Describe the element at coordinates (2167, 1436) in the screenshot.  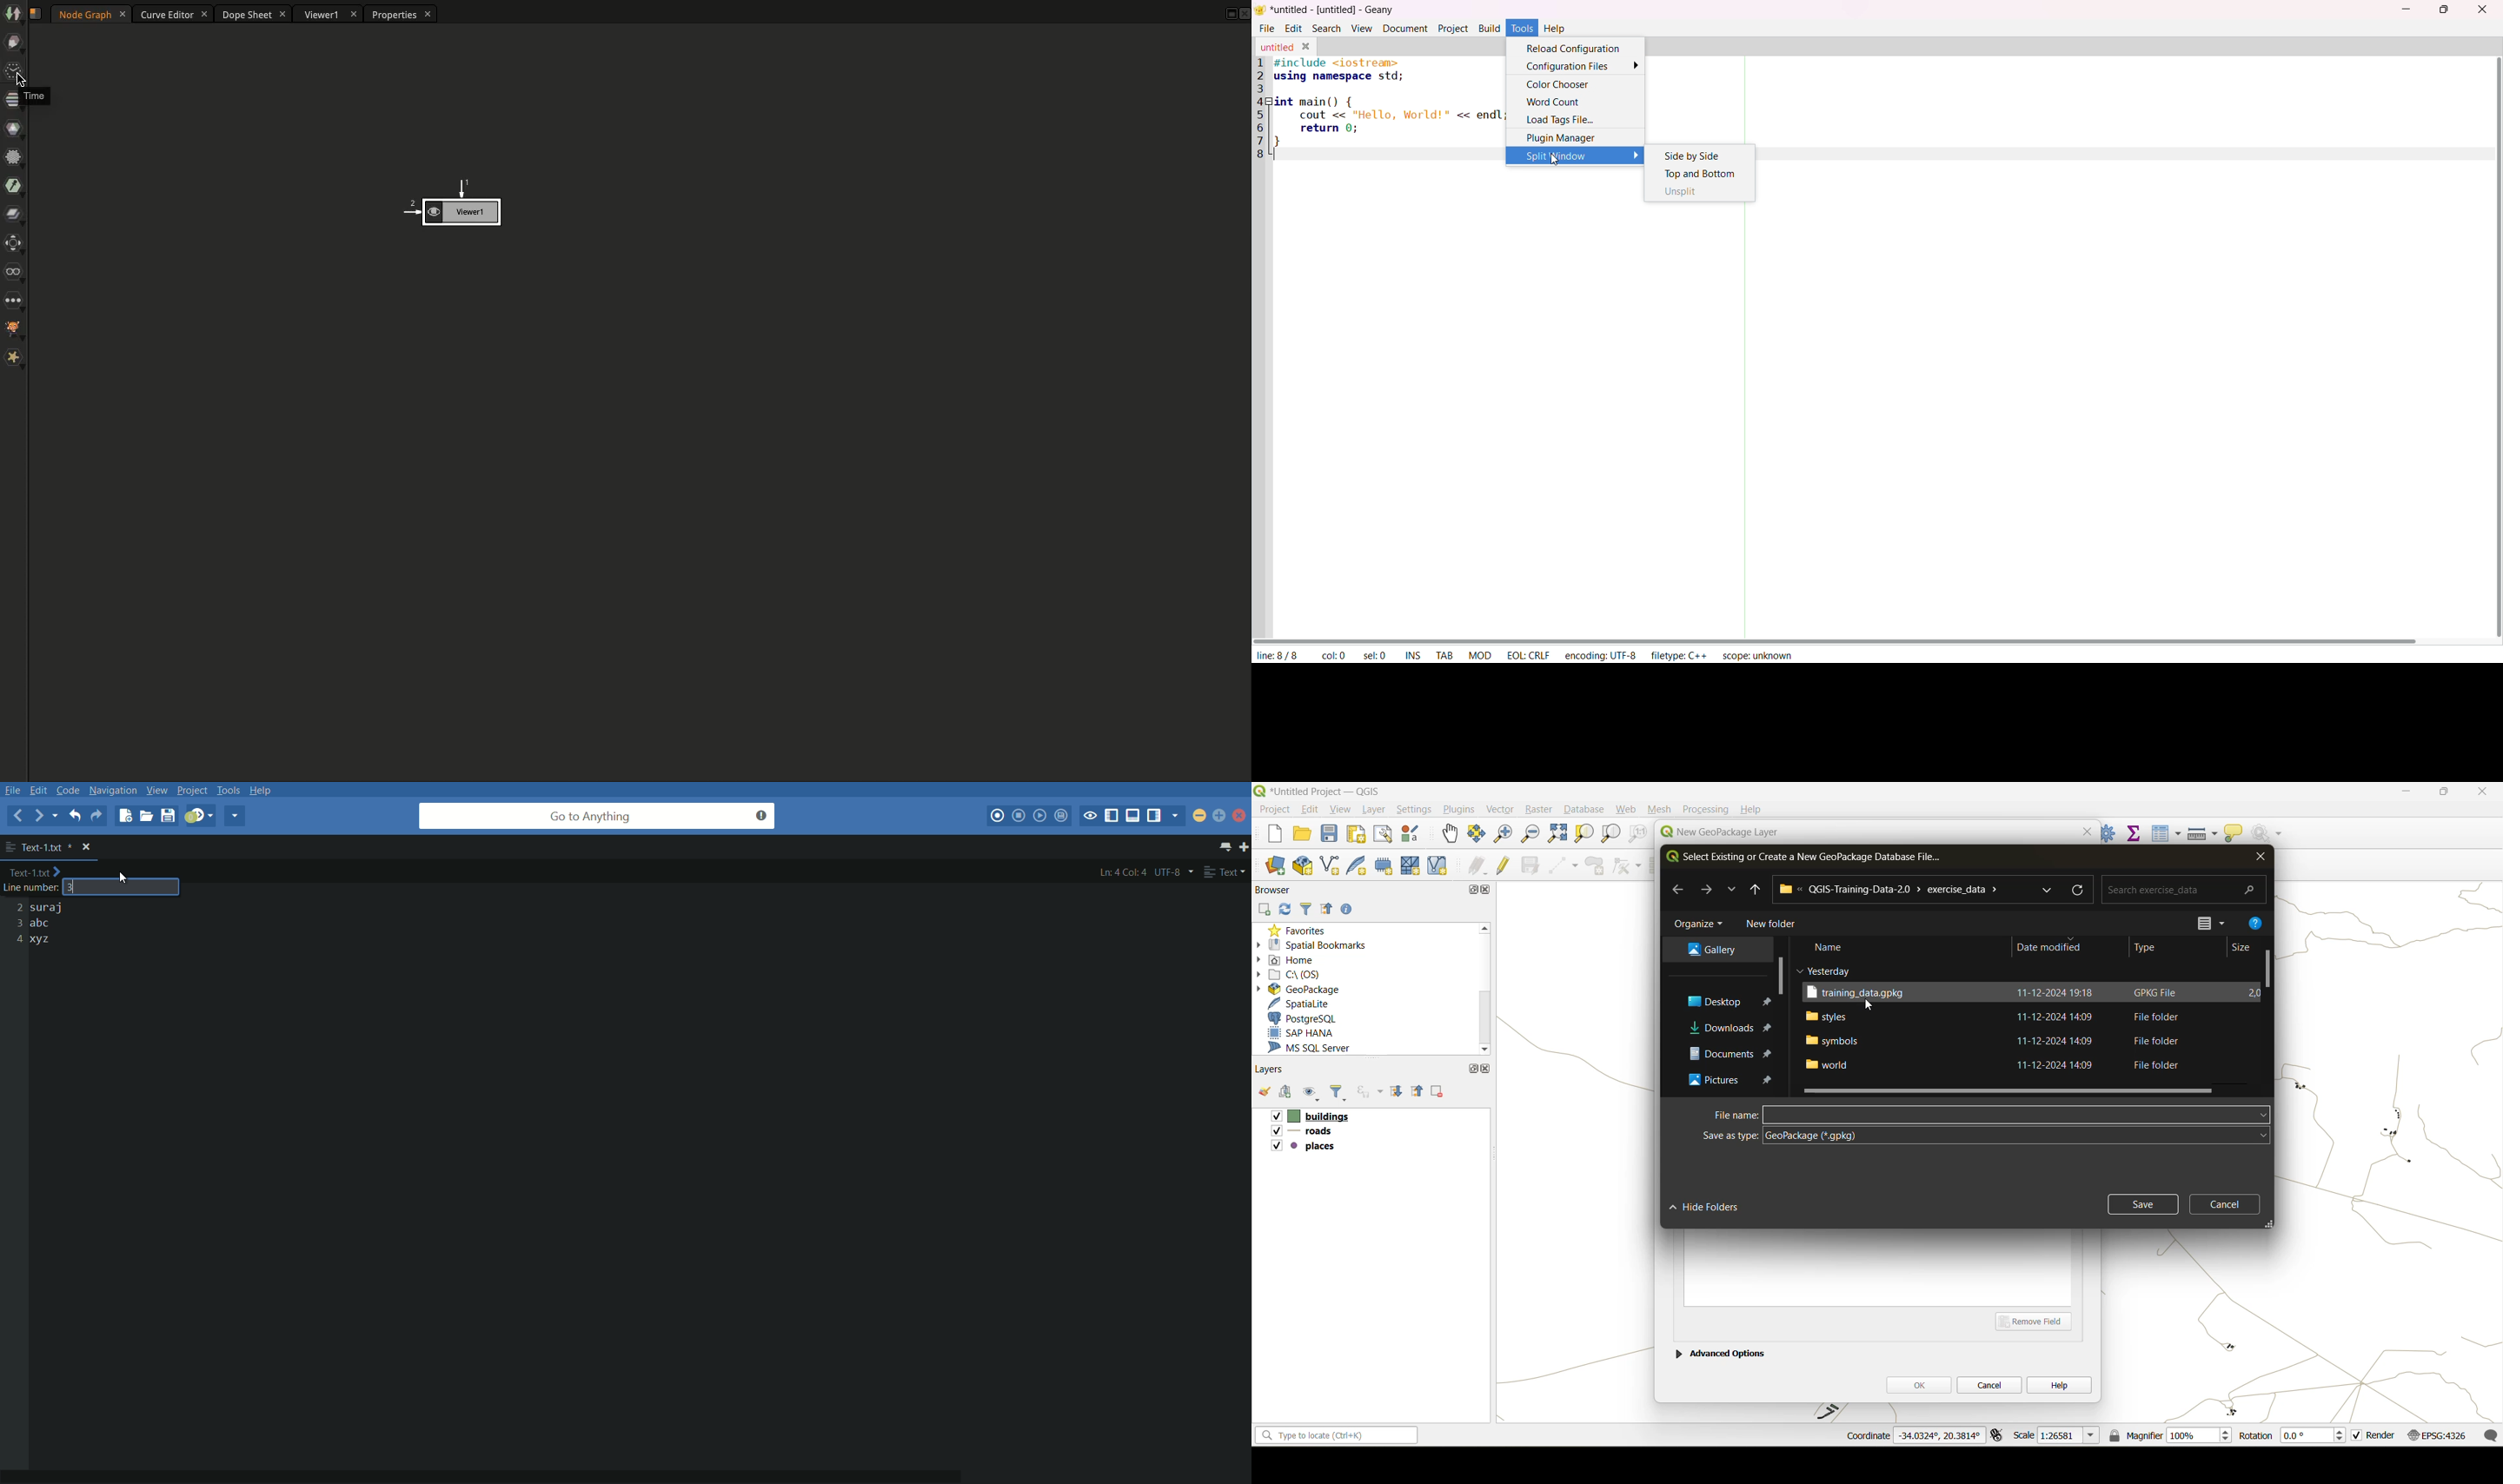
I see `magnifier(100%)` at that location.